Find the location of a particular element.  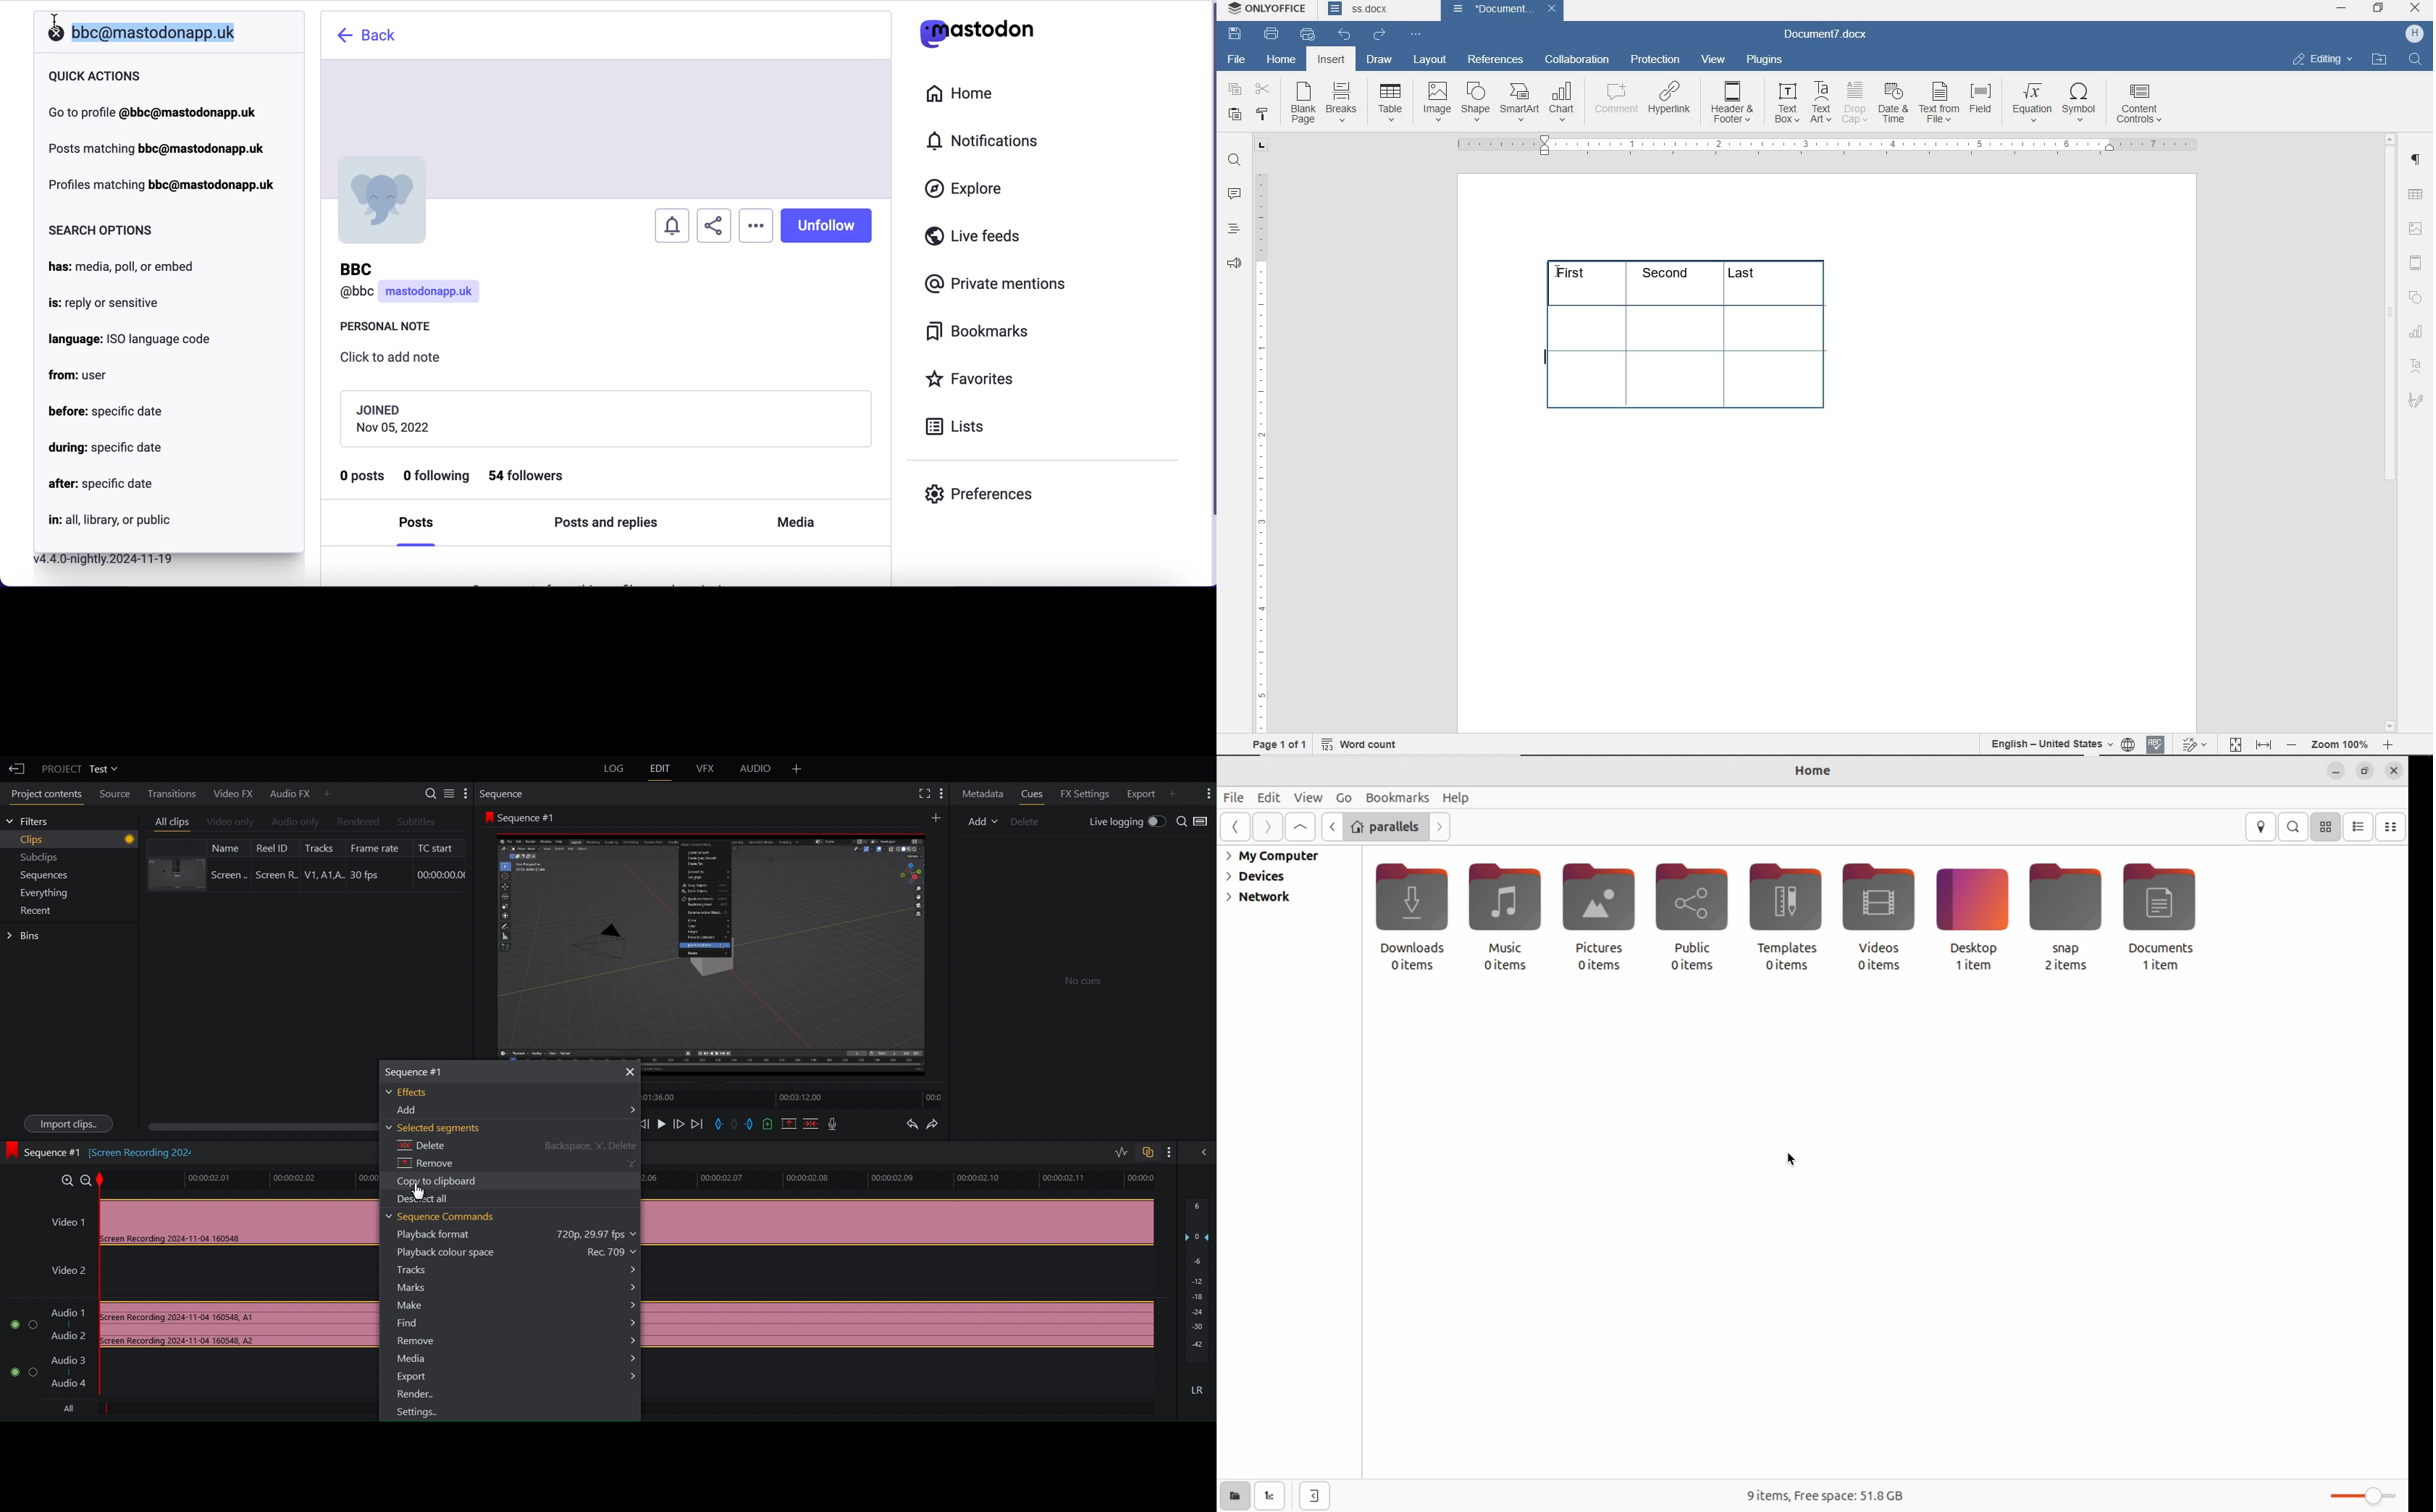

profile picture is located at coordinates (380, 200).